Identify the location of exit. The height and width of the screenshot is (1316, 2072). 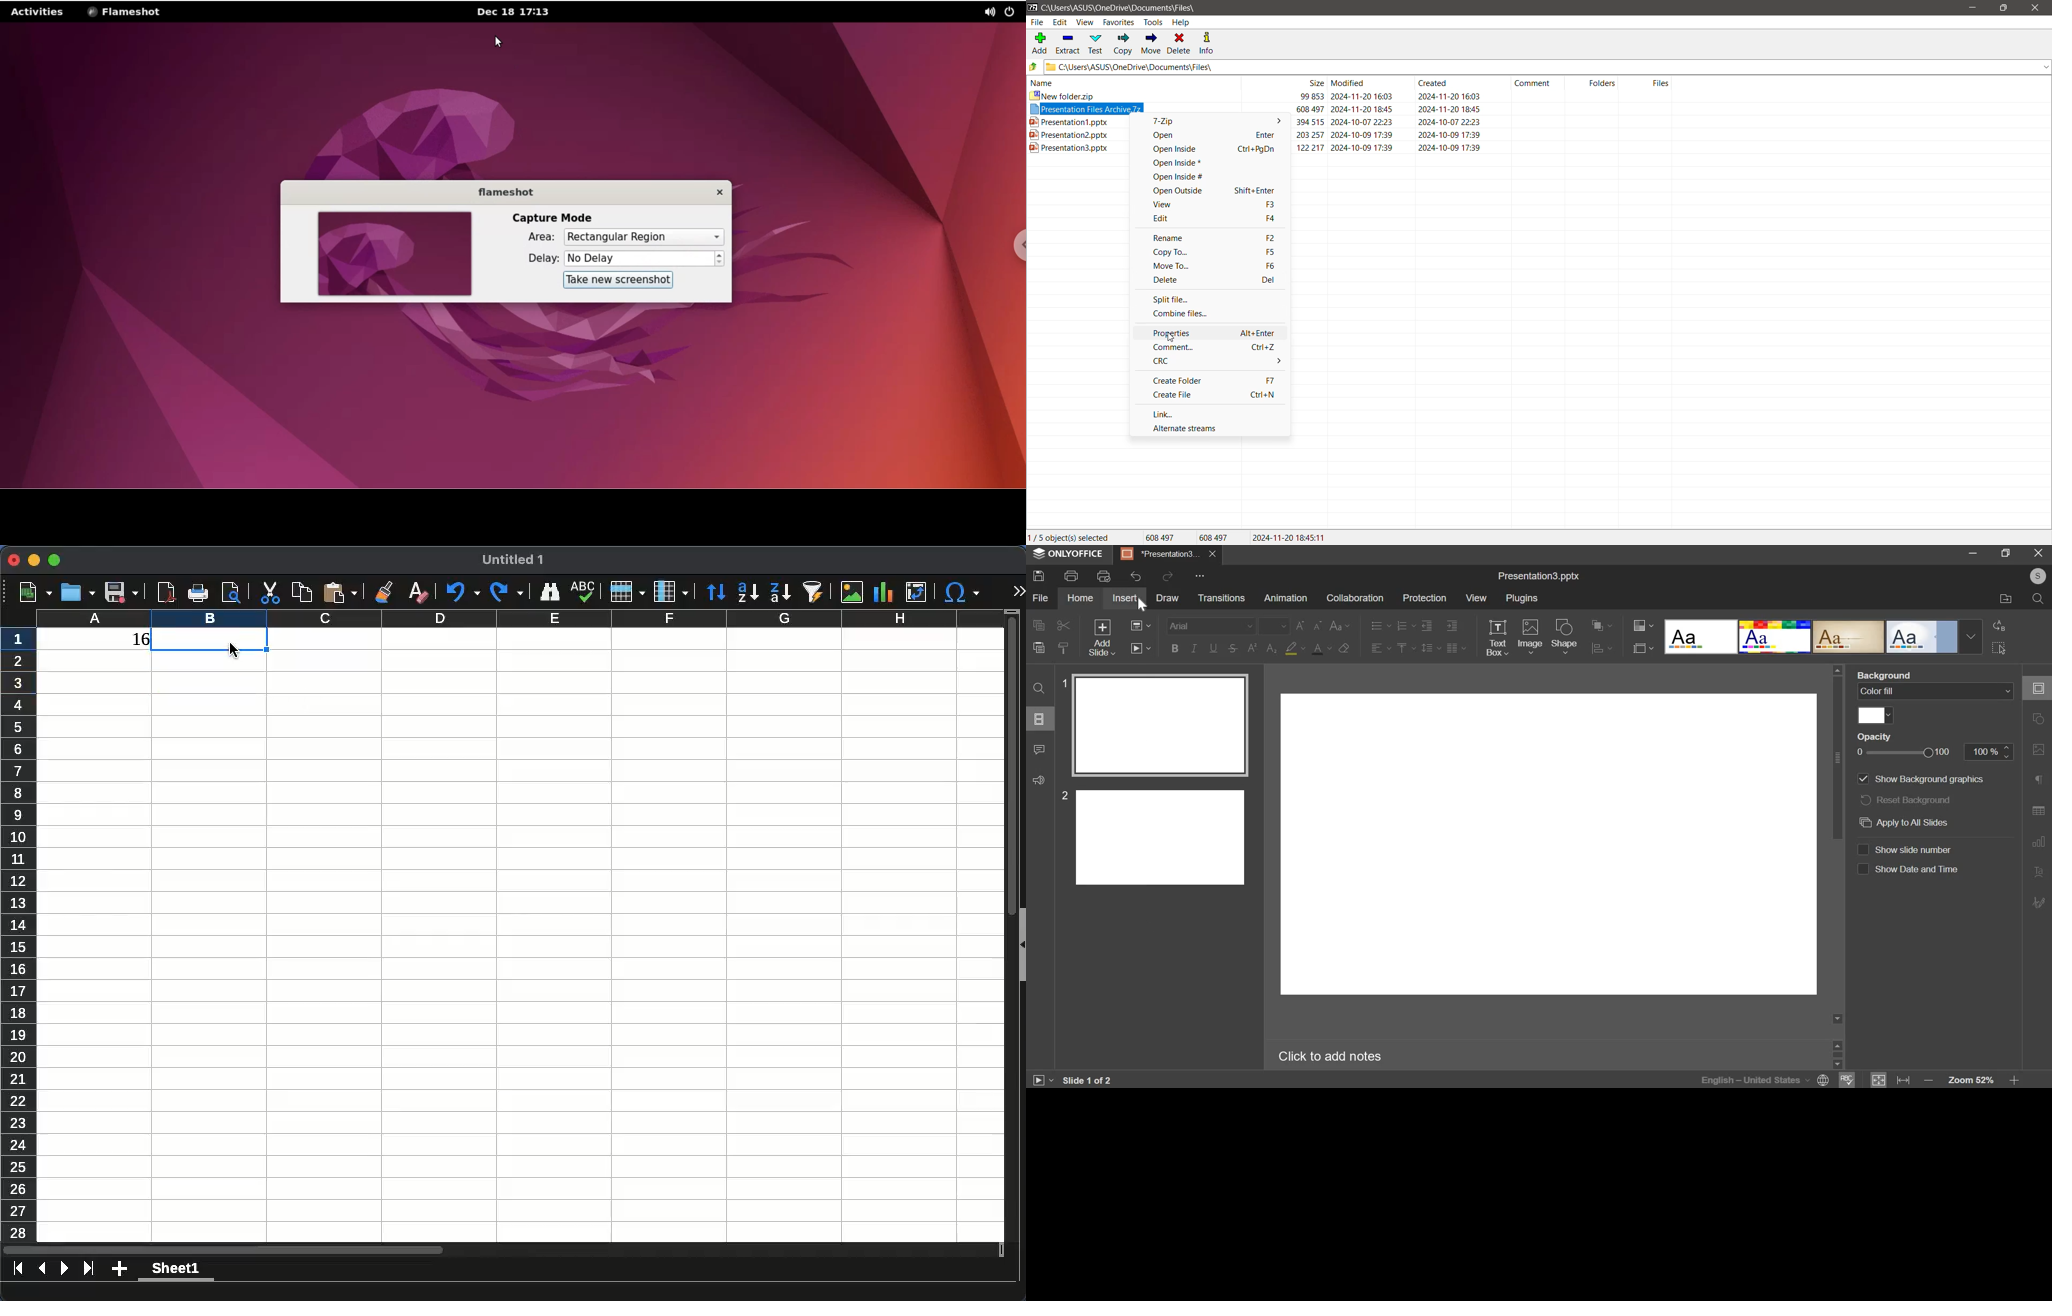
(2040, 553).